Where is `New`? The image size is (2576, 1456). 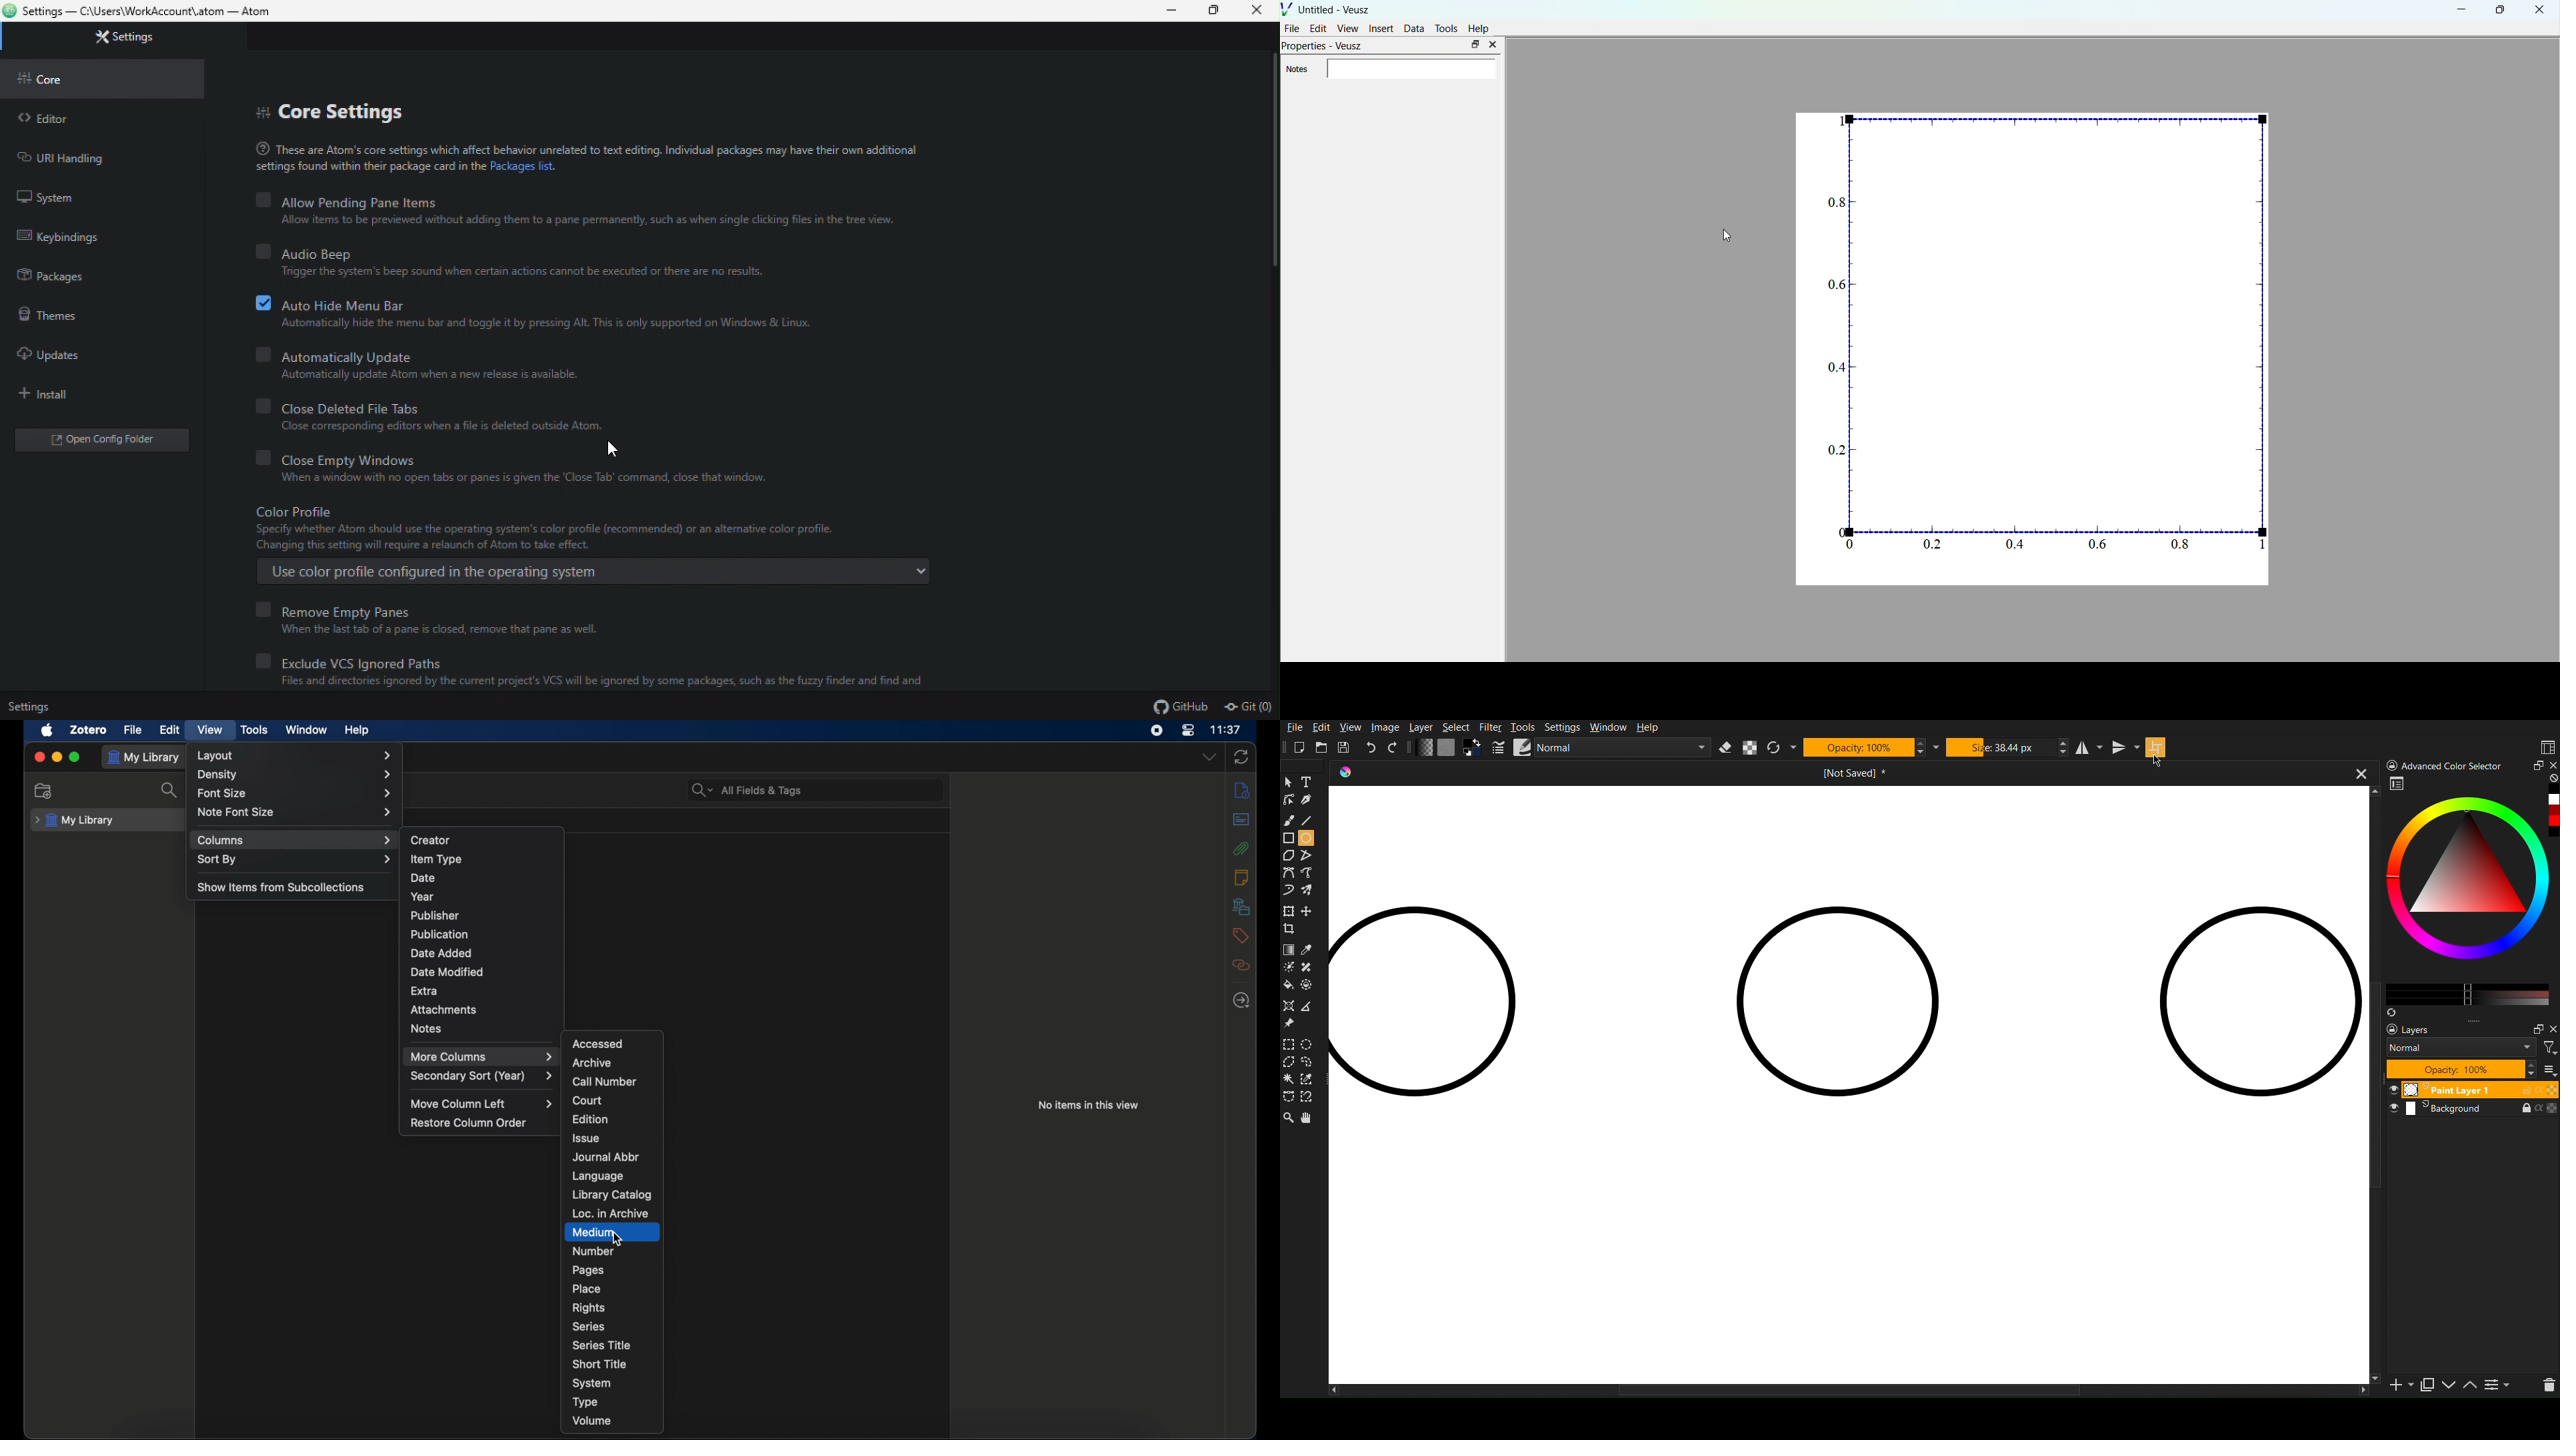
New is located at coordinates (1306, 747).